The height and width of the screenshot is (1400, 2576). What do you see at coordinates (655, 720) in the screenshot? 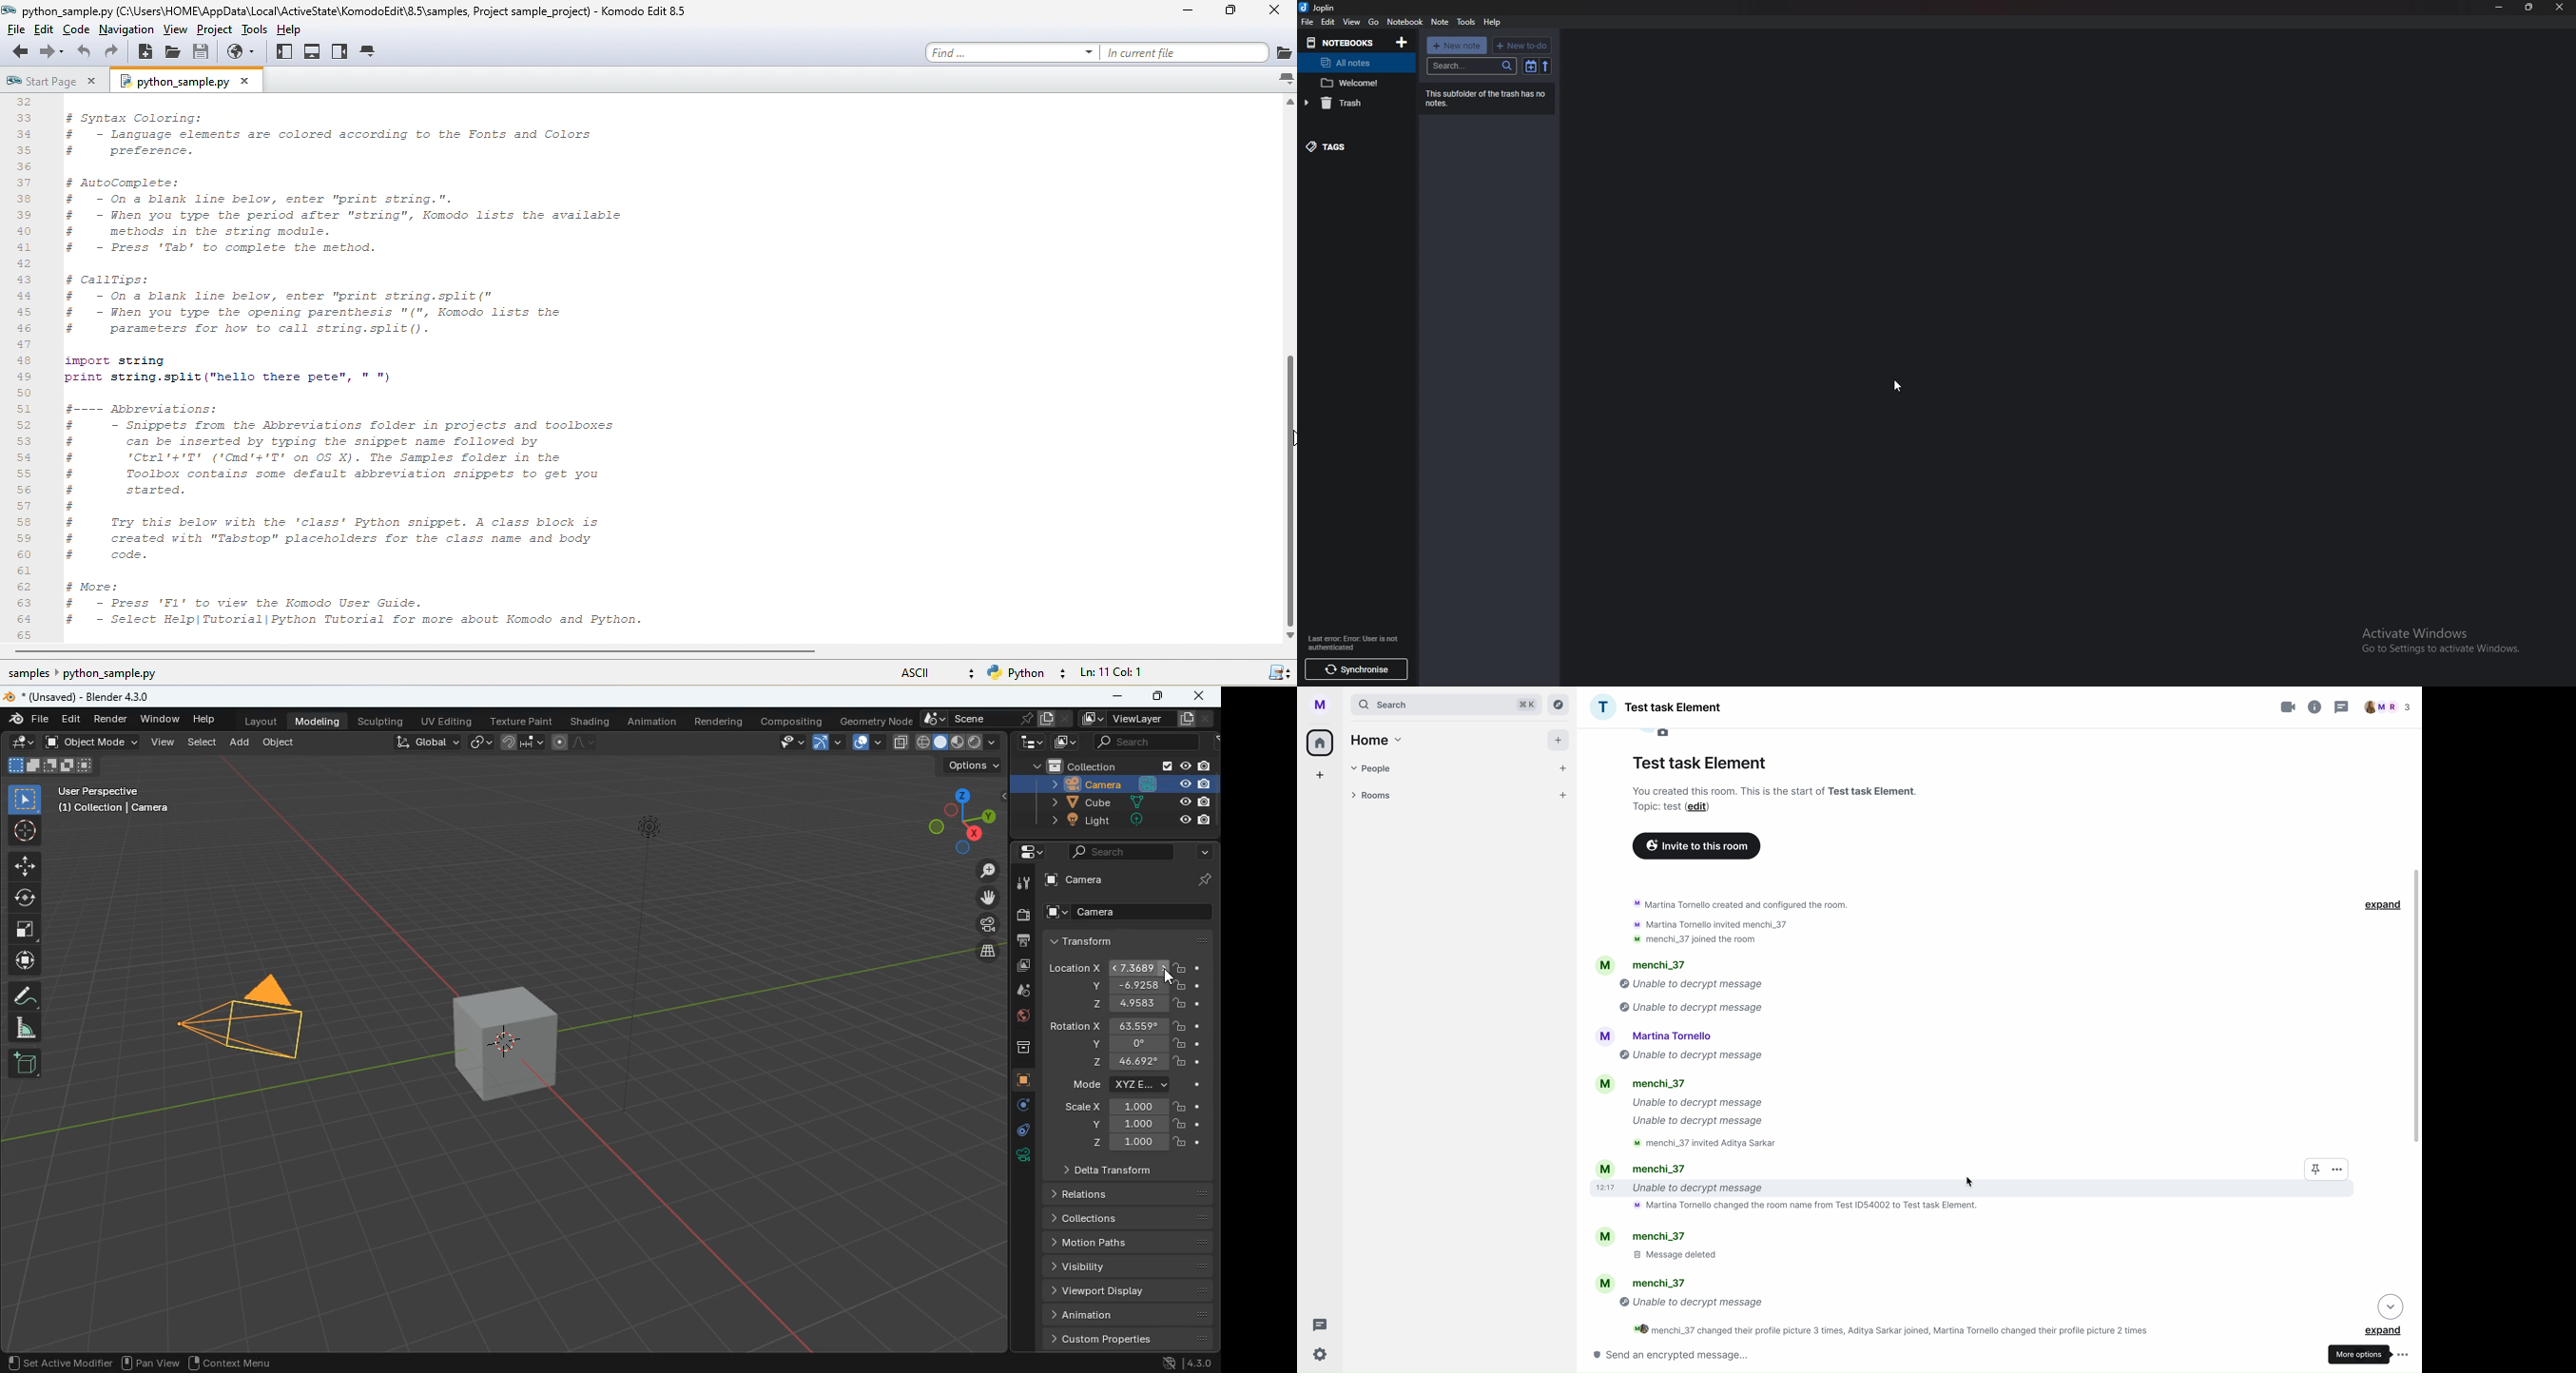
I see `animation` at bounding box center [655, 720].